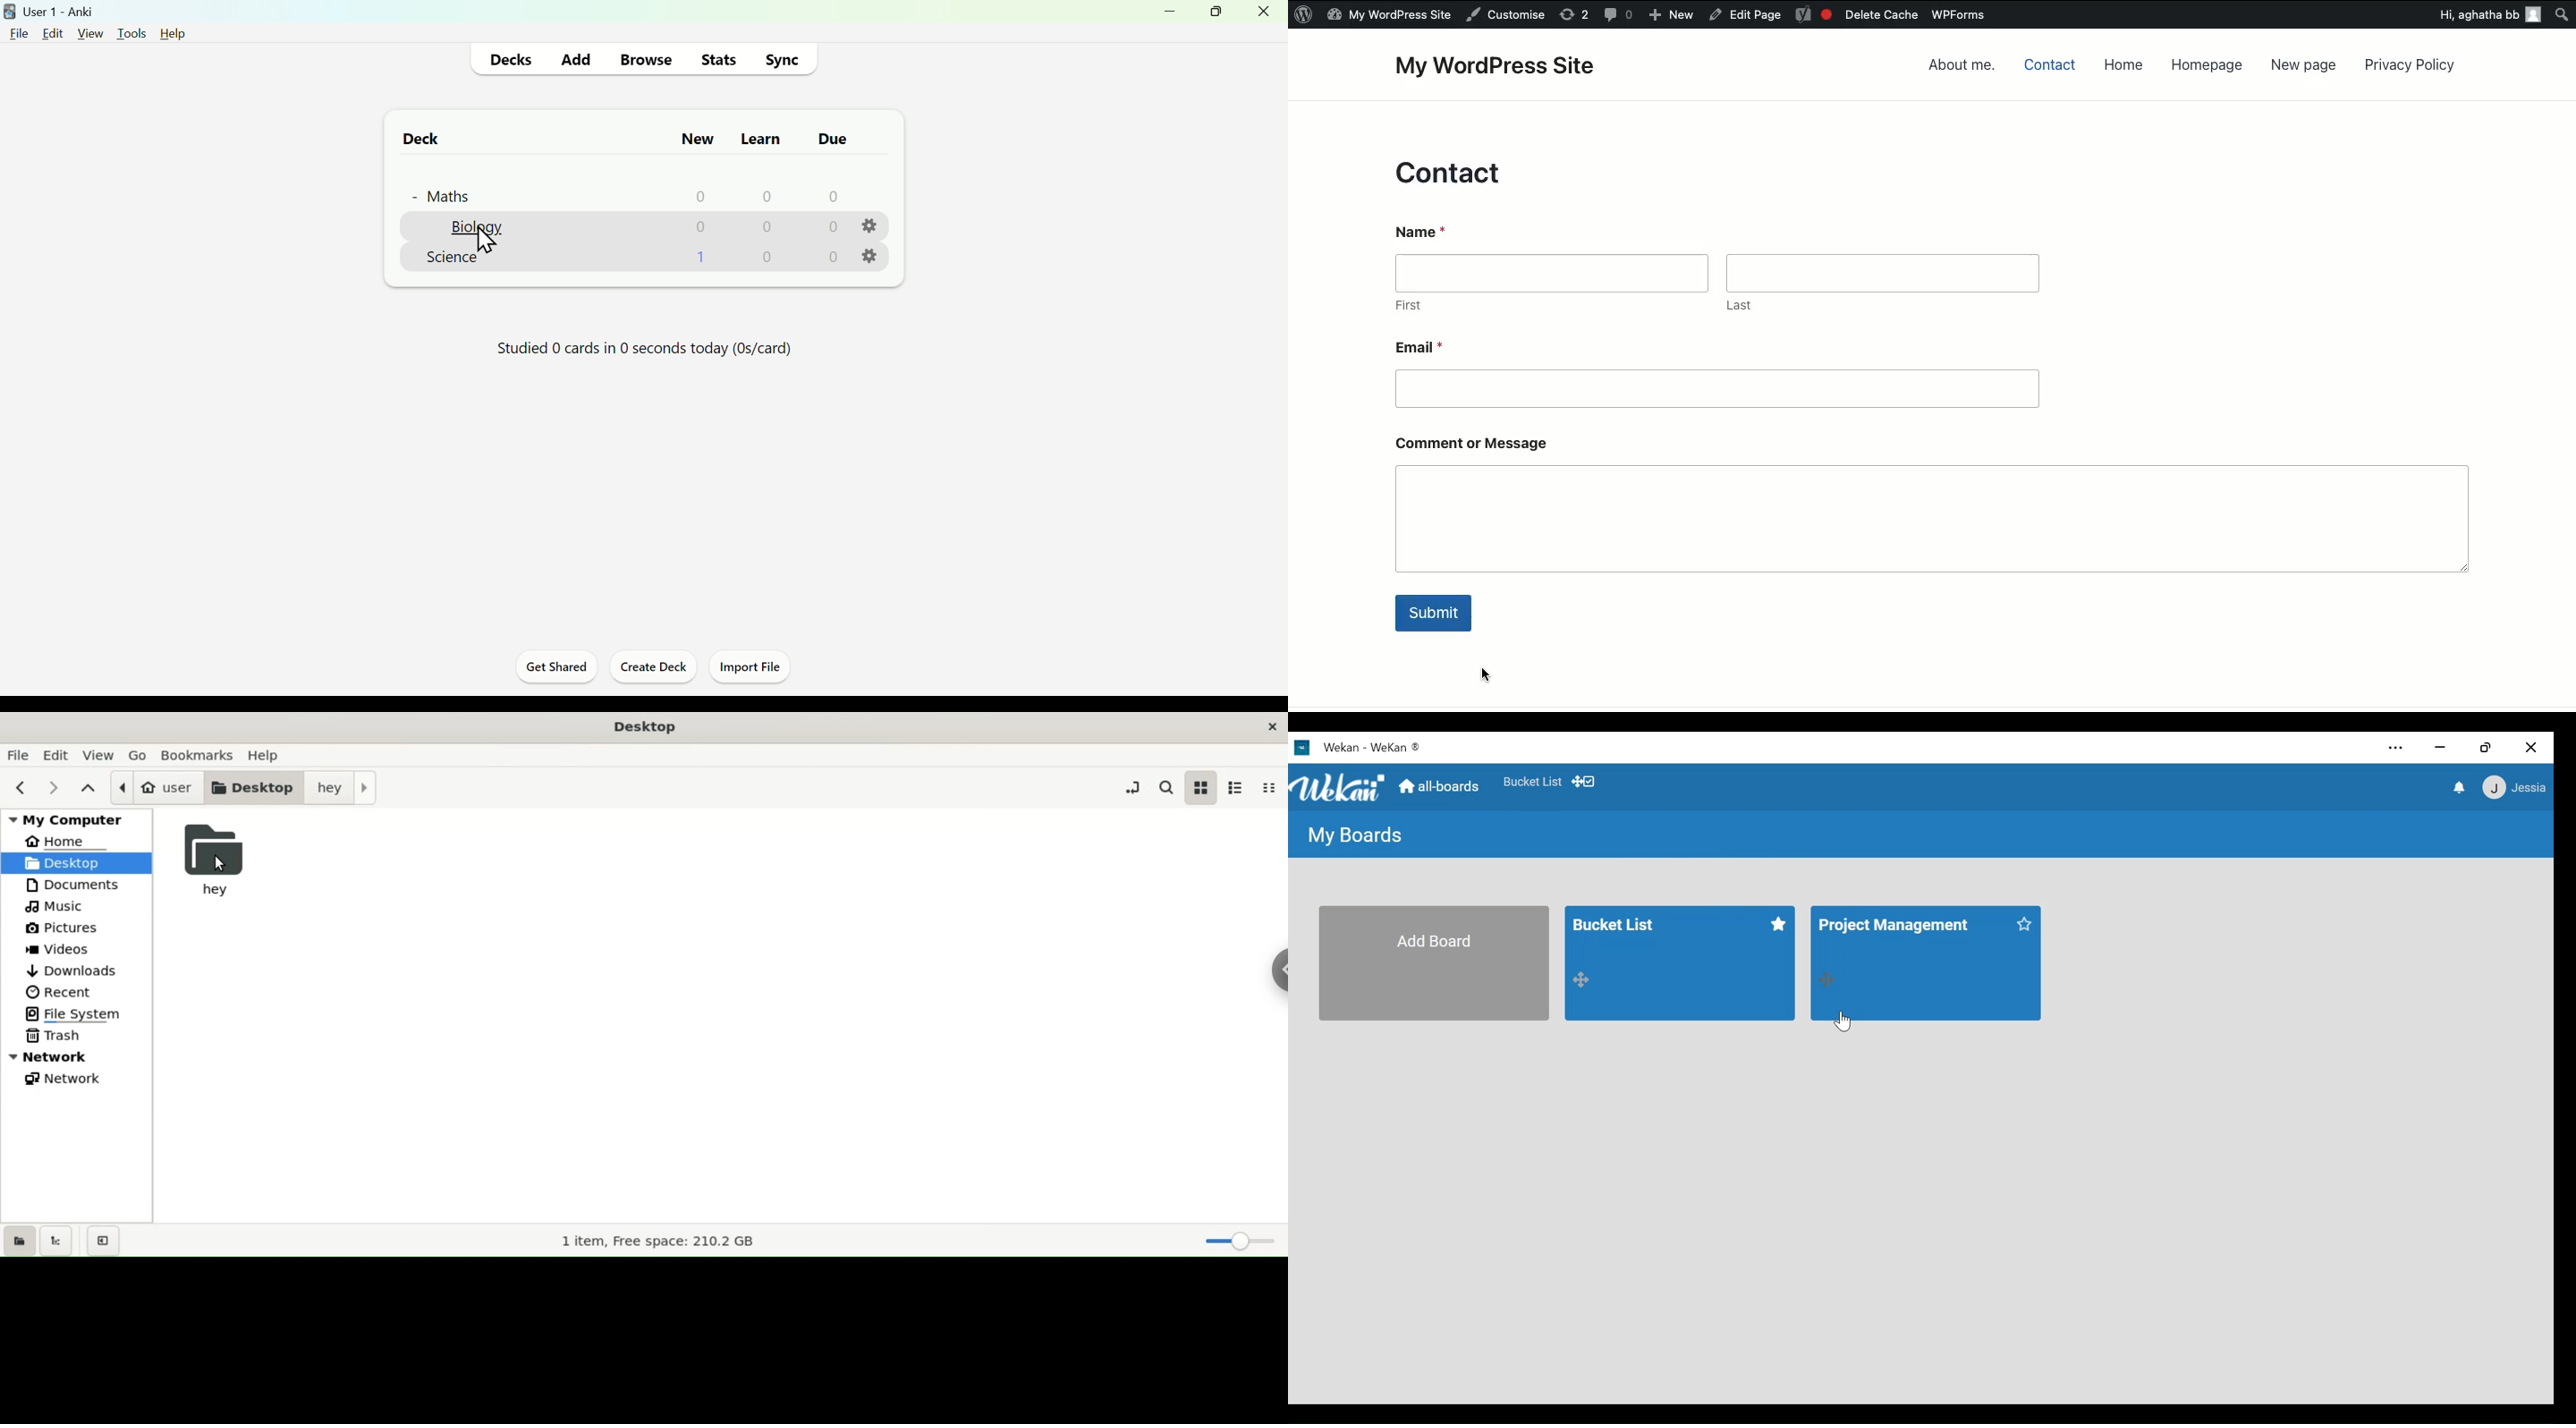 The image size is (2576, 1428). I want to click on edit, so click(53, 33).